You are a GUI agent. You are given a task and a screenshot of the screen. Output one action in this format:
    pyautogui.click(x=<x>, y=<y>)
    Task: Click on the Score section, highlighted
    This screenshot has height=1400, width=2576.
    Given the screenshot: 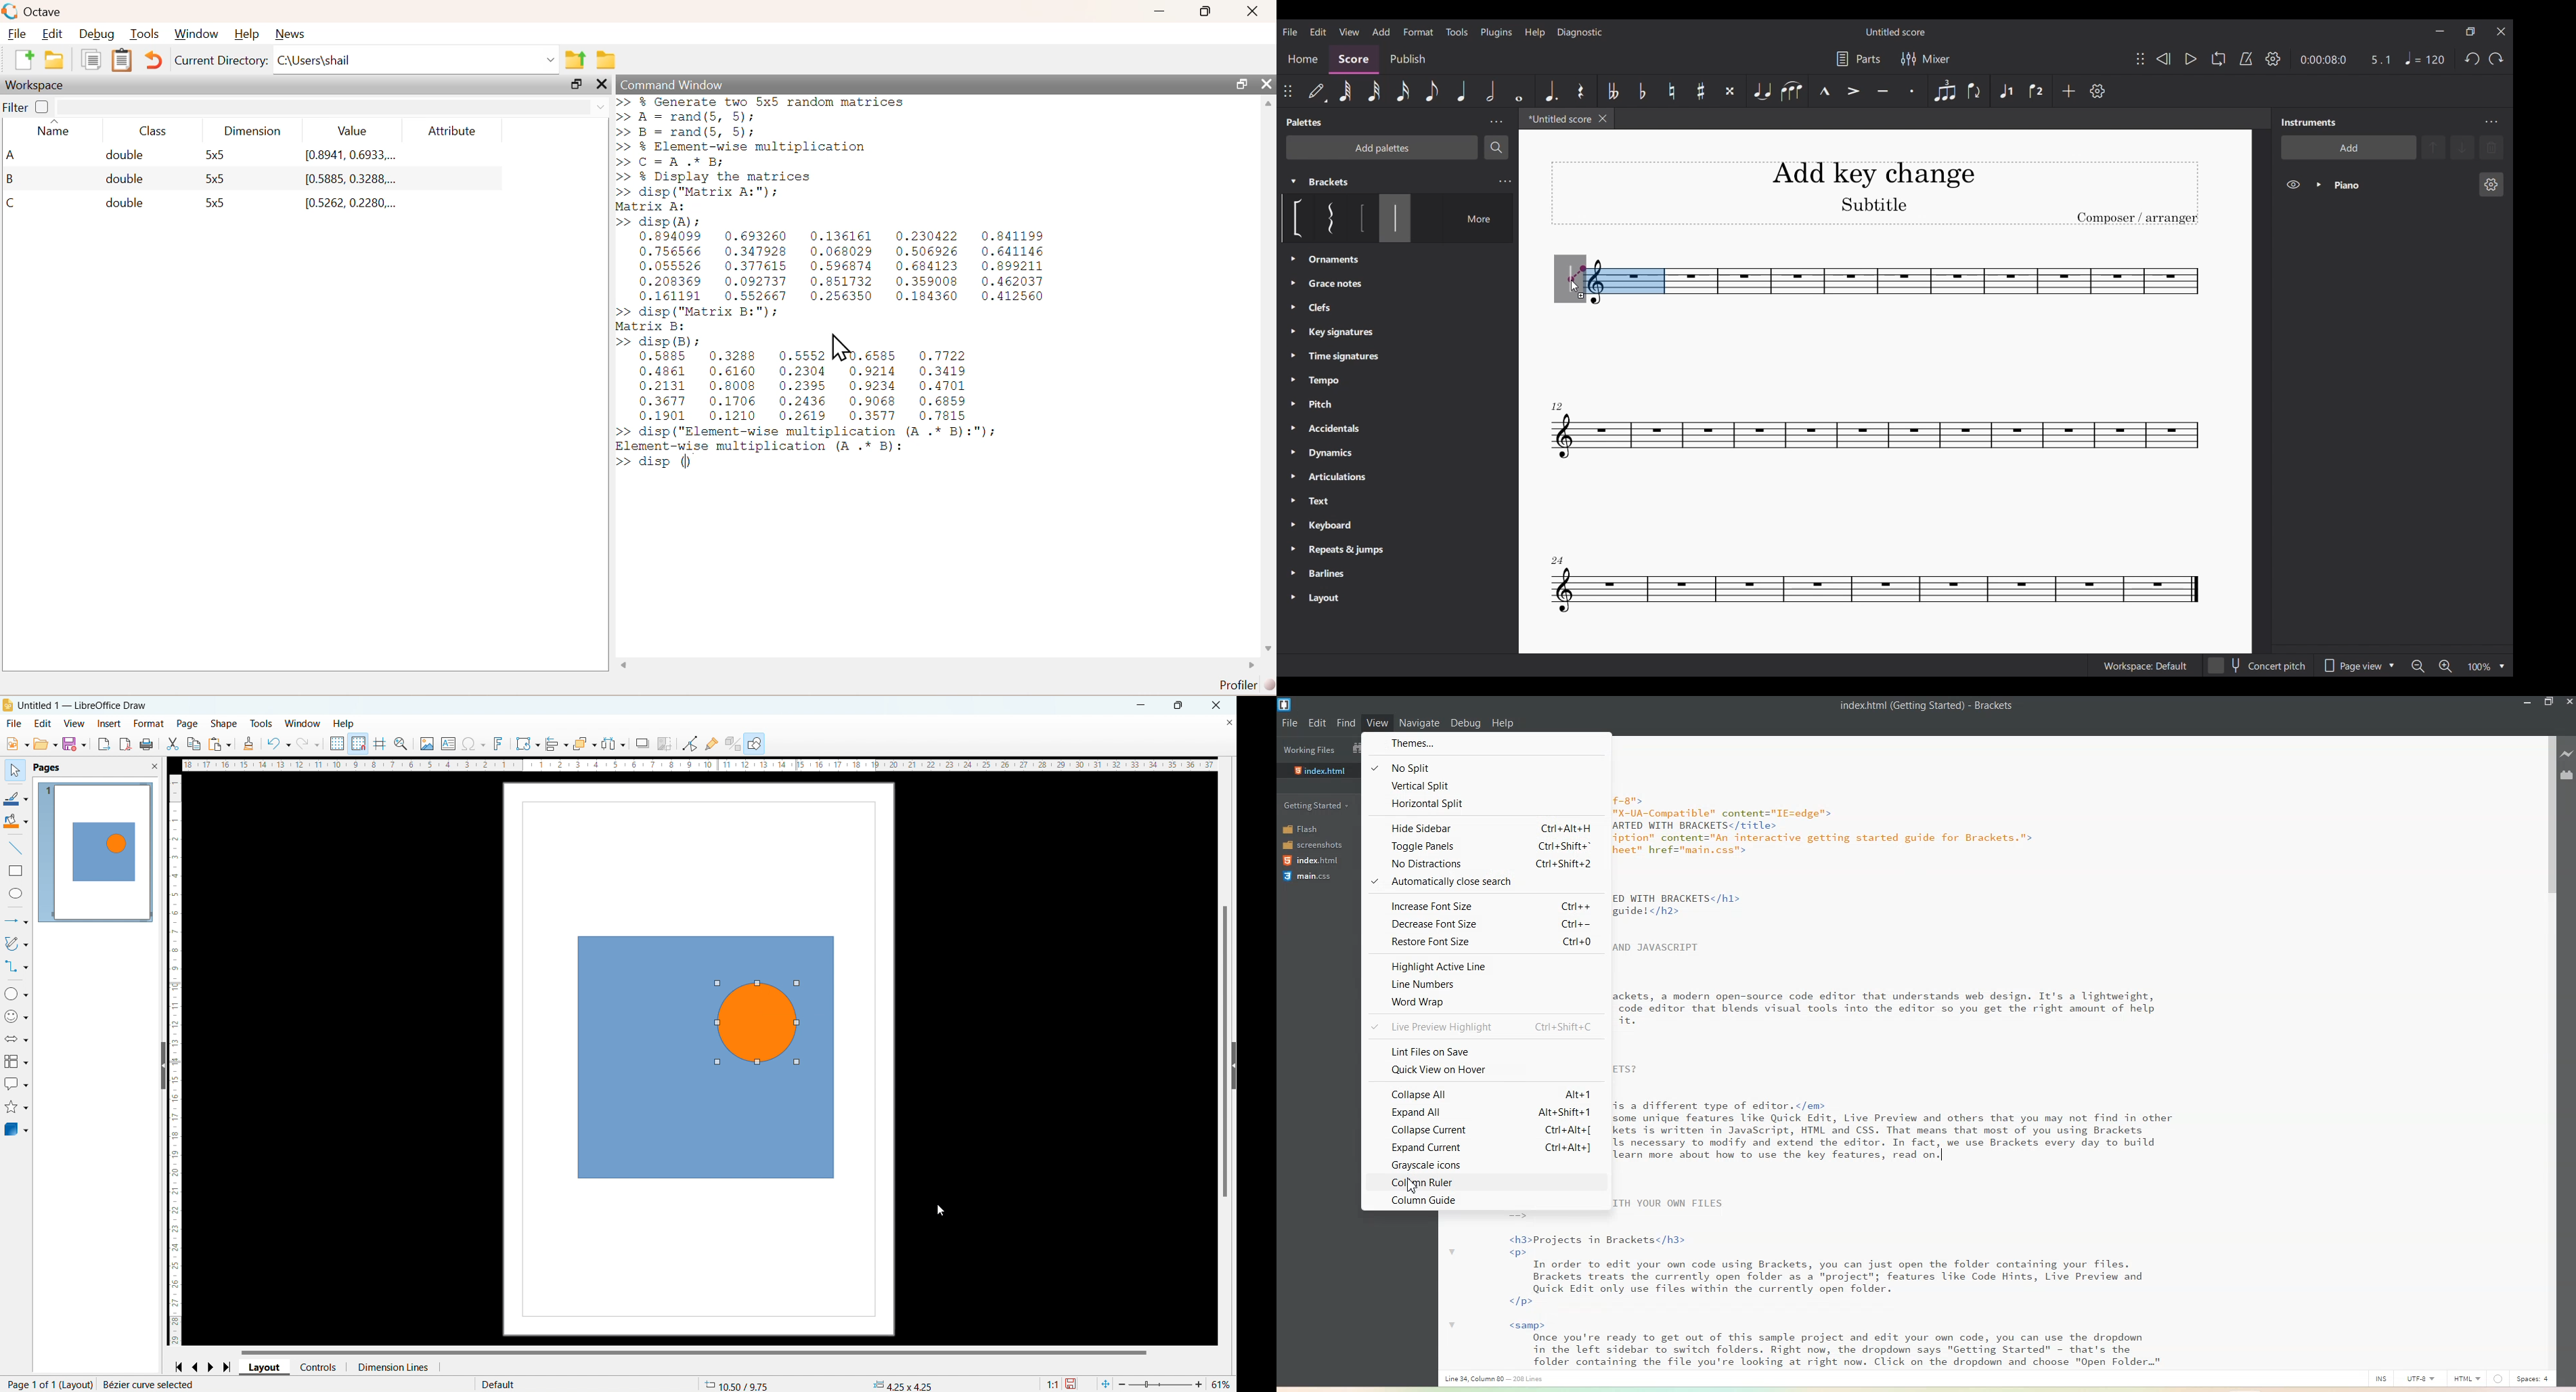 What is the action you would take?
    pyautogui.click(x=1353, y=59)
    